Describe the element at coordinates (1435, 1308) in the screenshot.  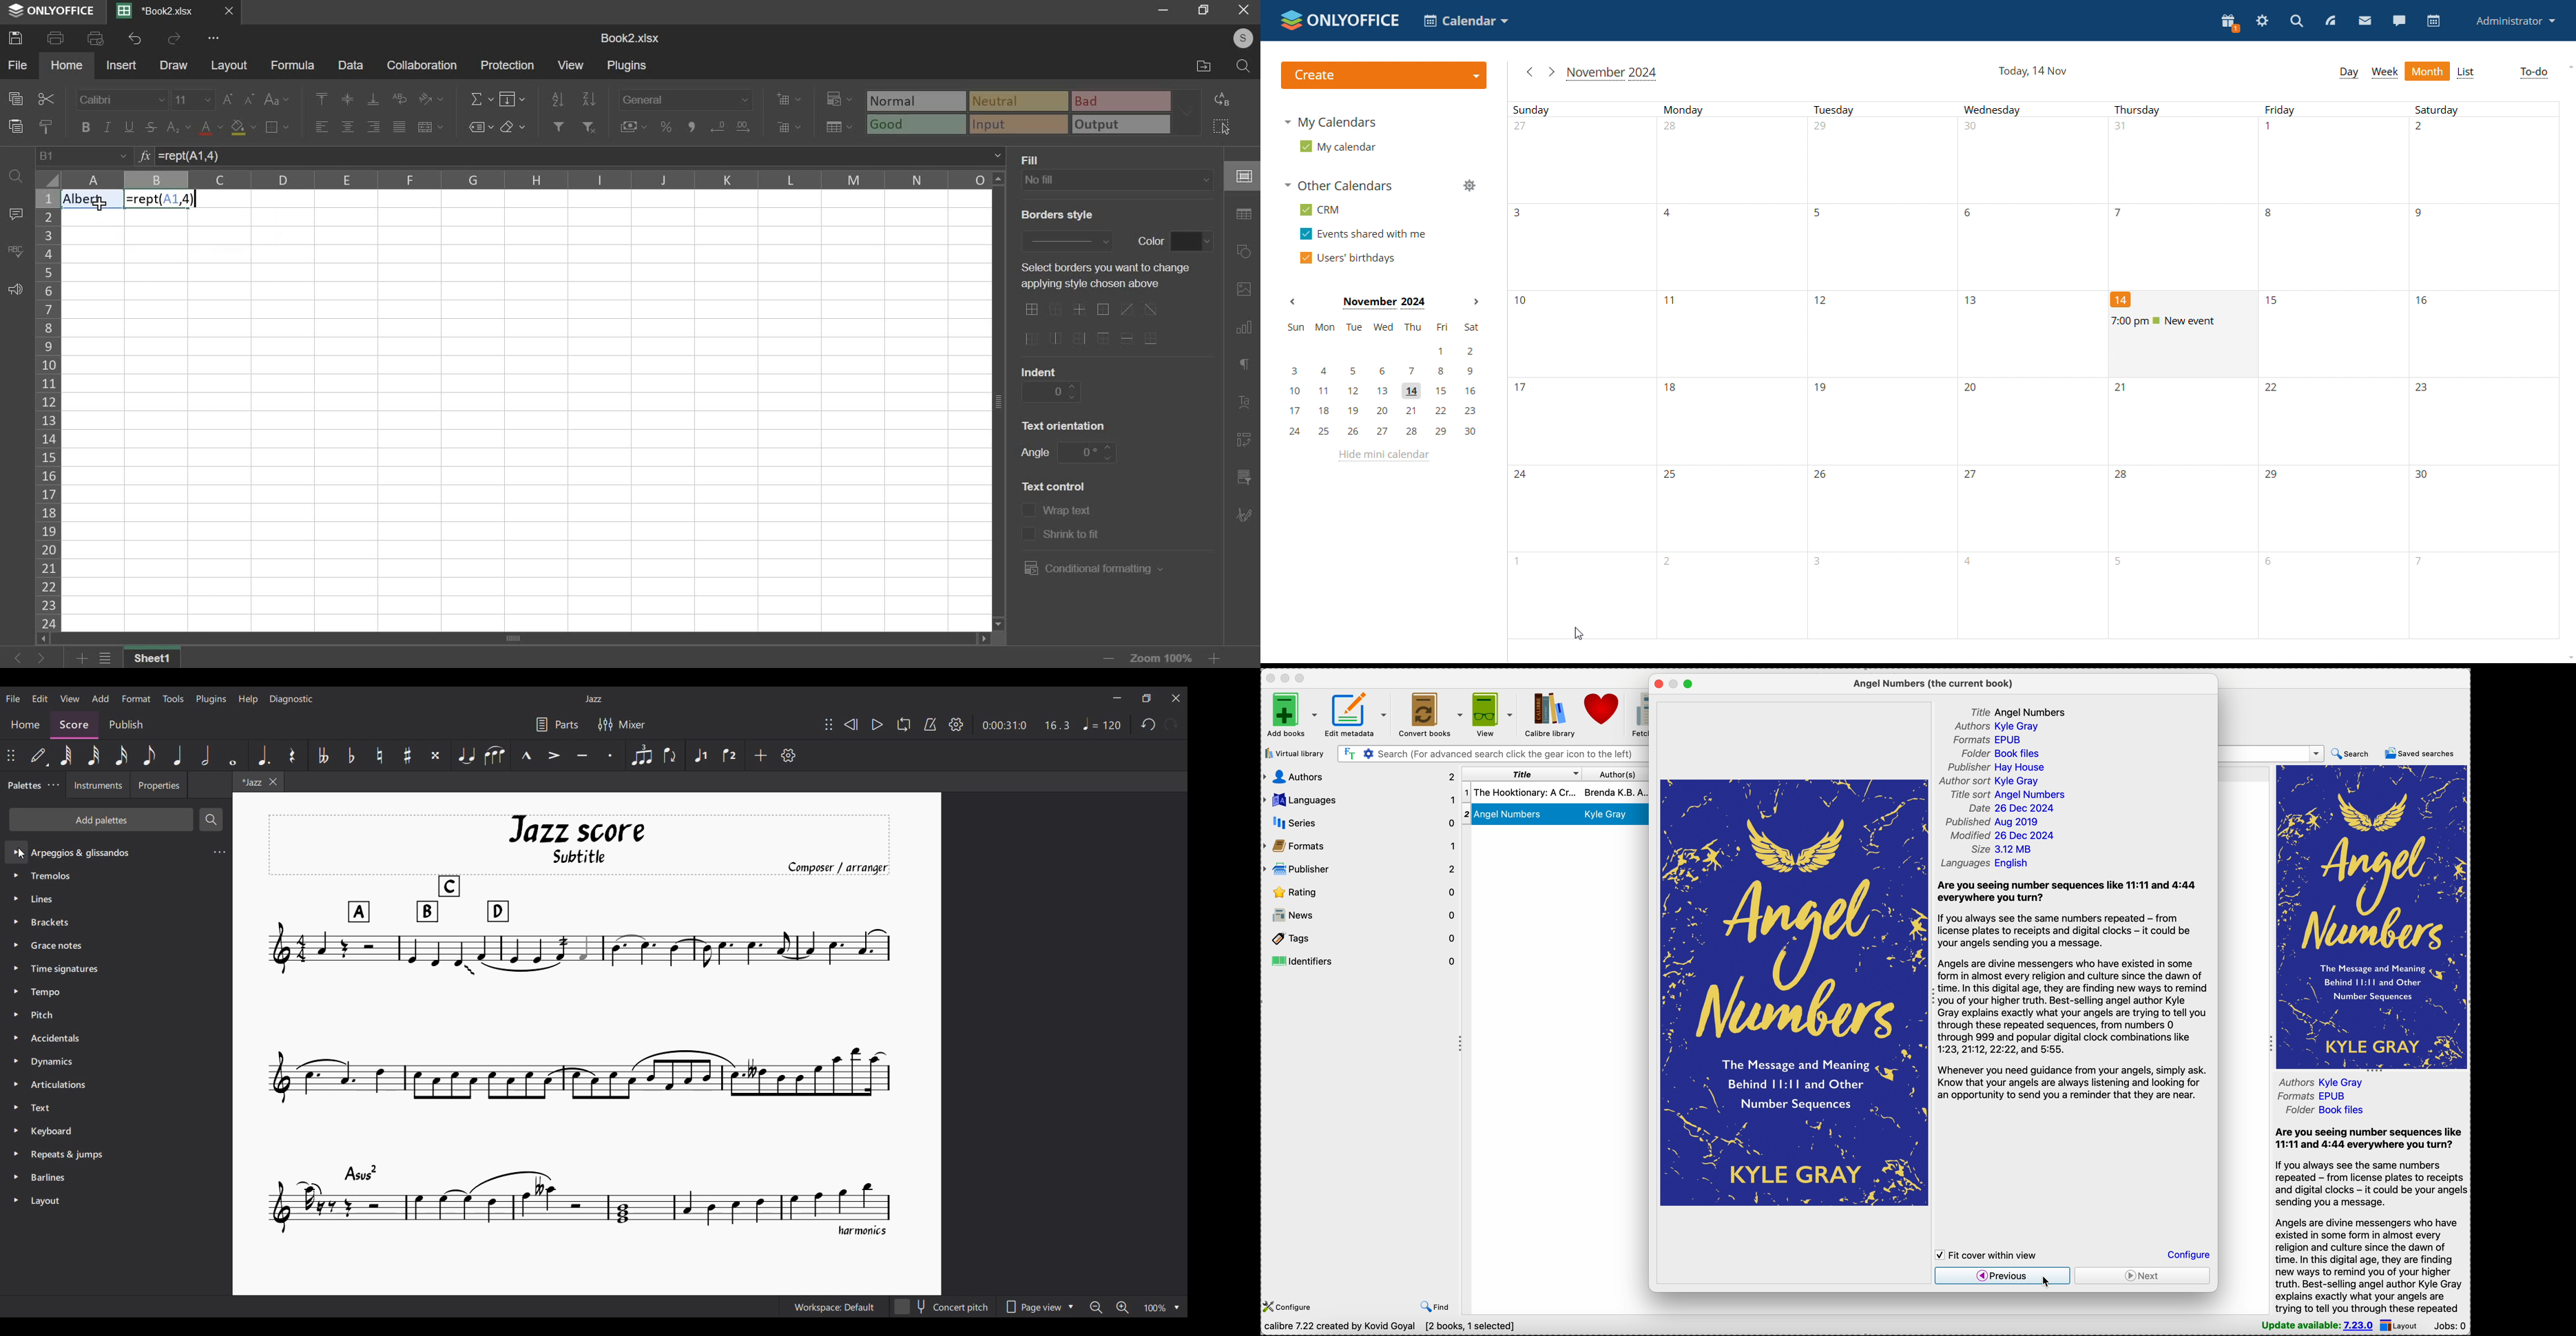
I see `find` at that location.